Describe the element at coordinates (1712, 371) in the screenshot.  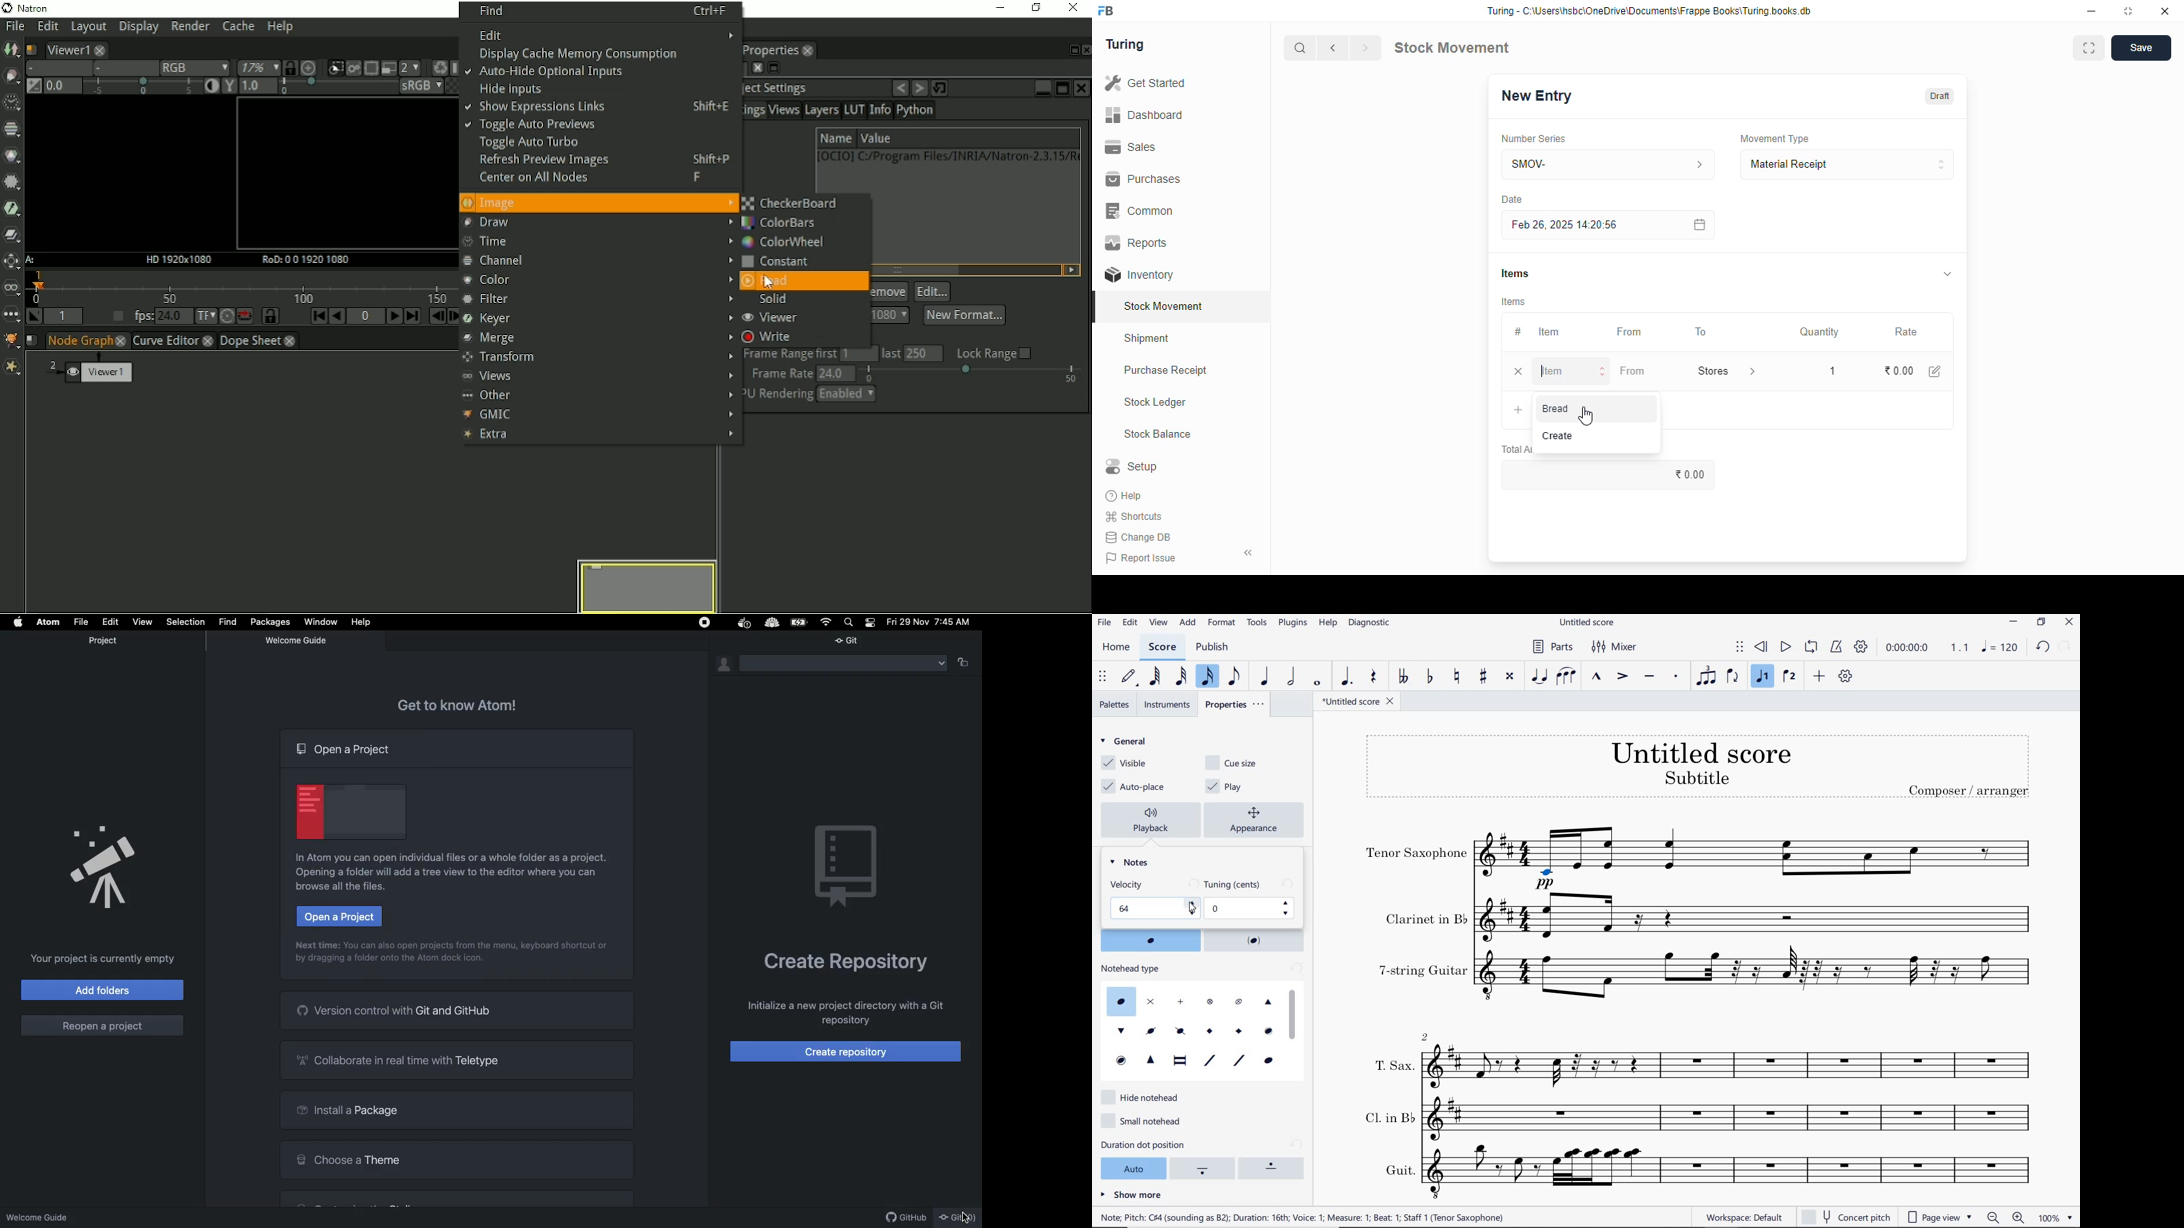
I see `stores` at that location.